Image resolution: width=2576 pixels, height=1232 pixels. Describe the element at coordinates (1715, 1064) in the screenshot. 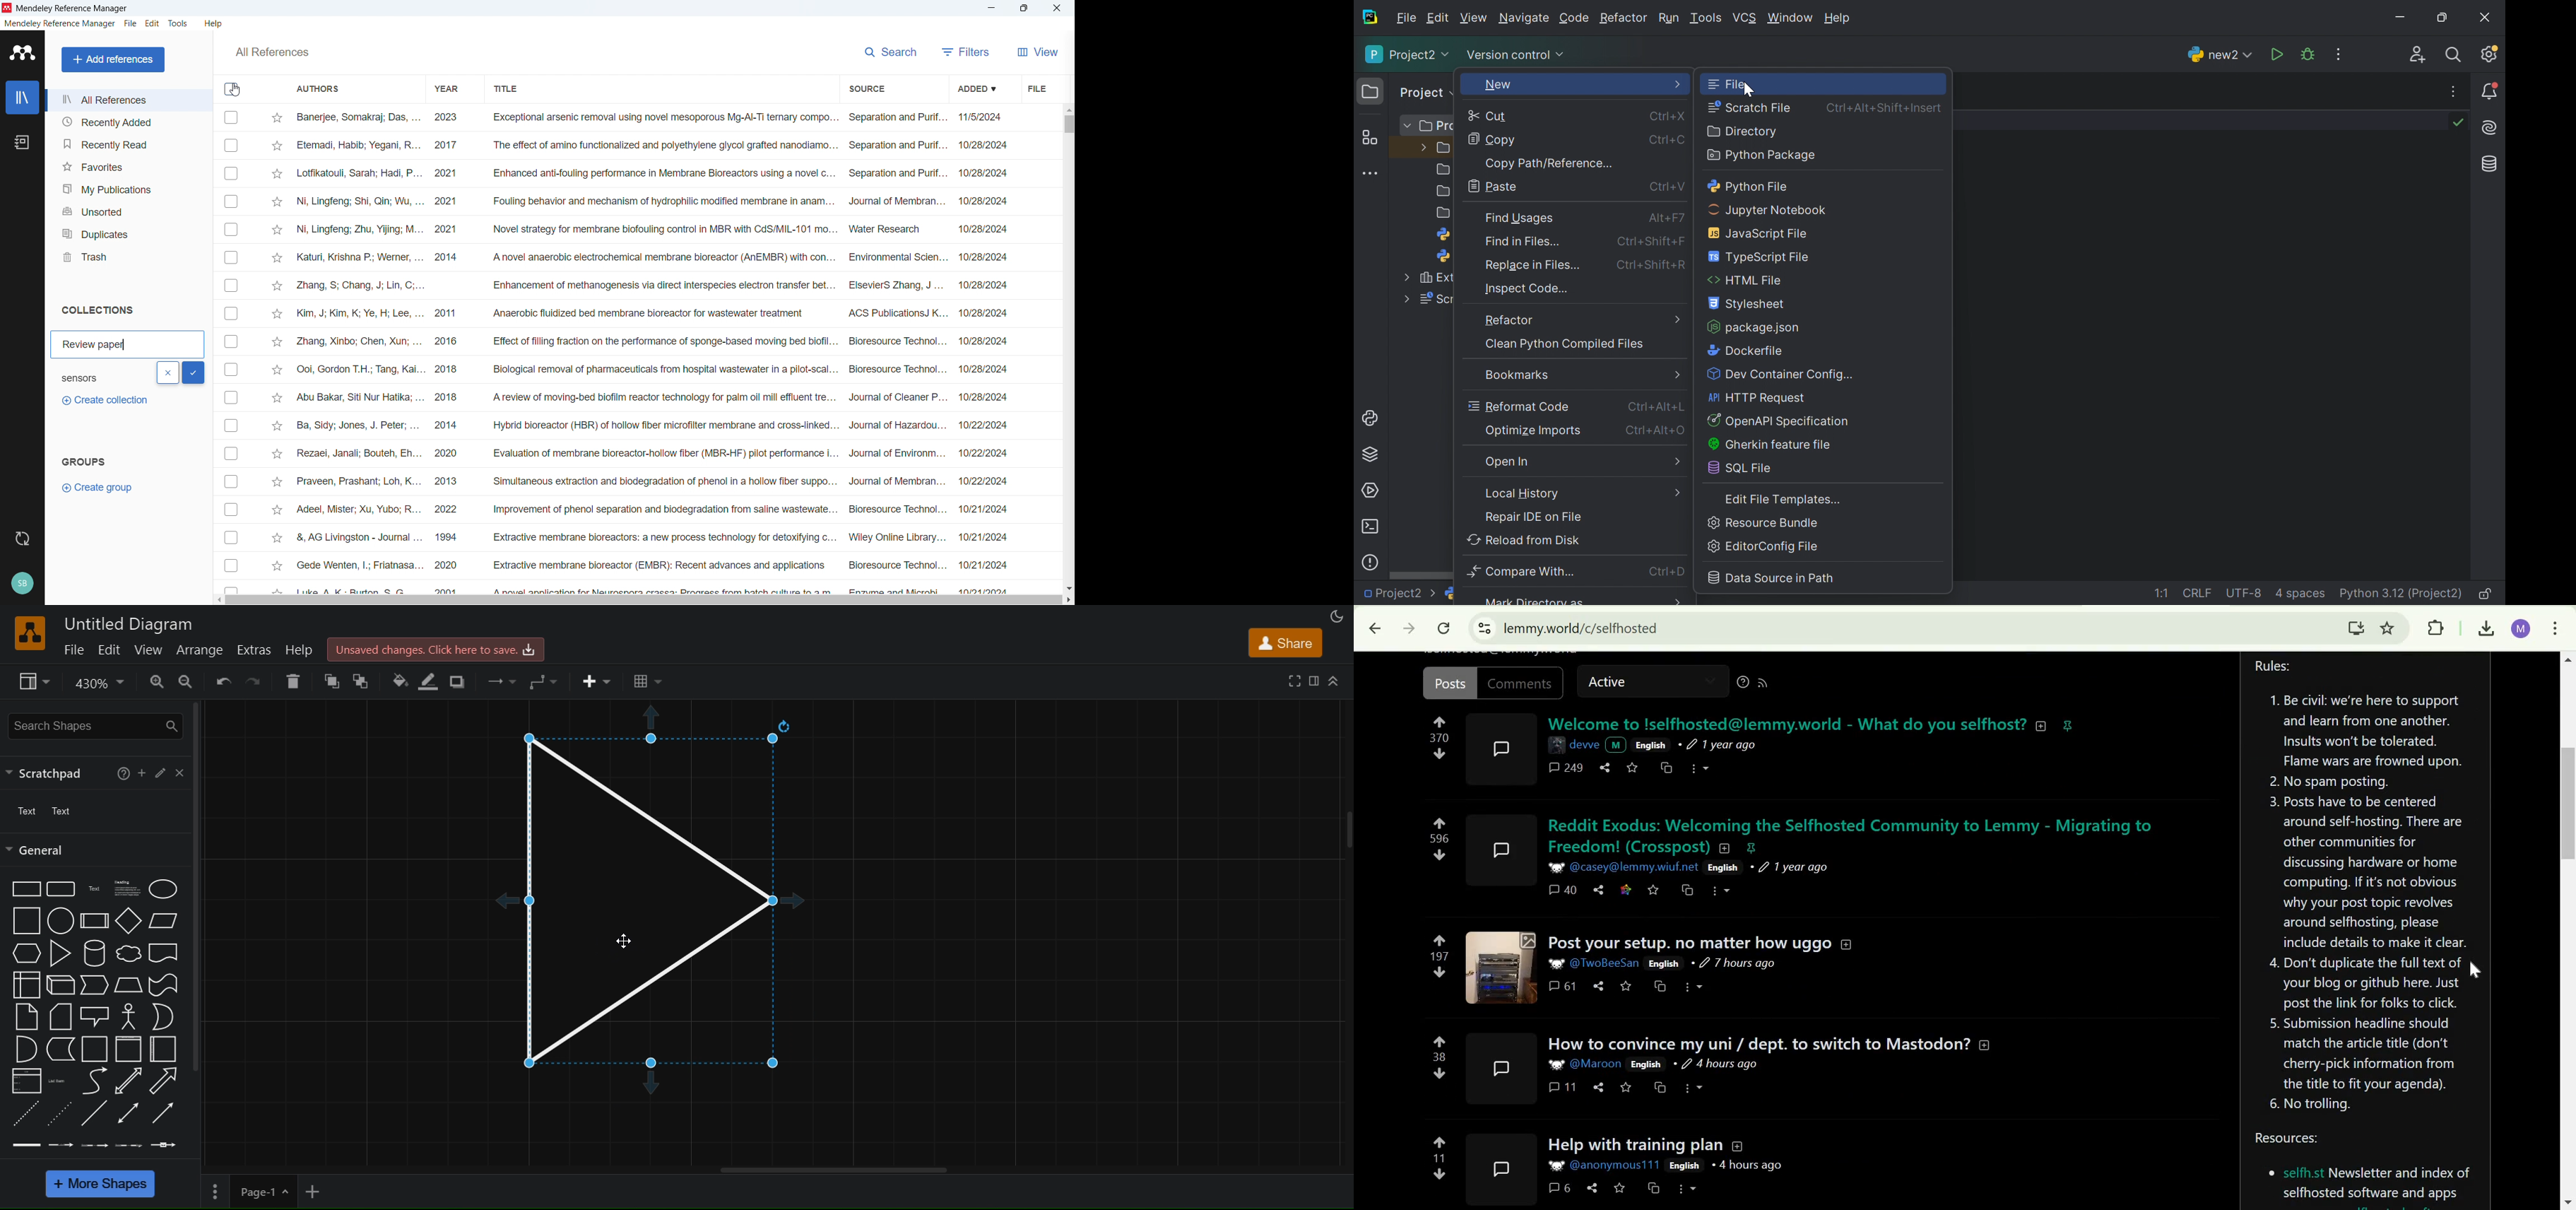

I see `4 hours ago` at that location.